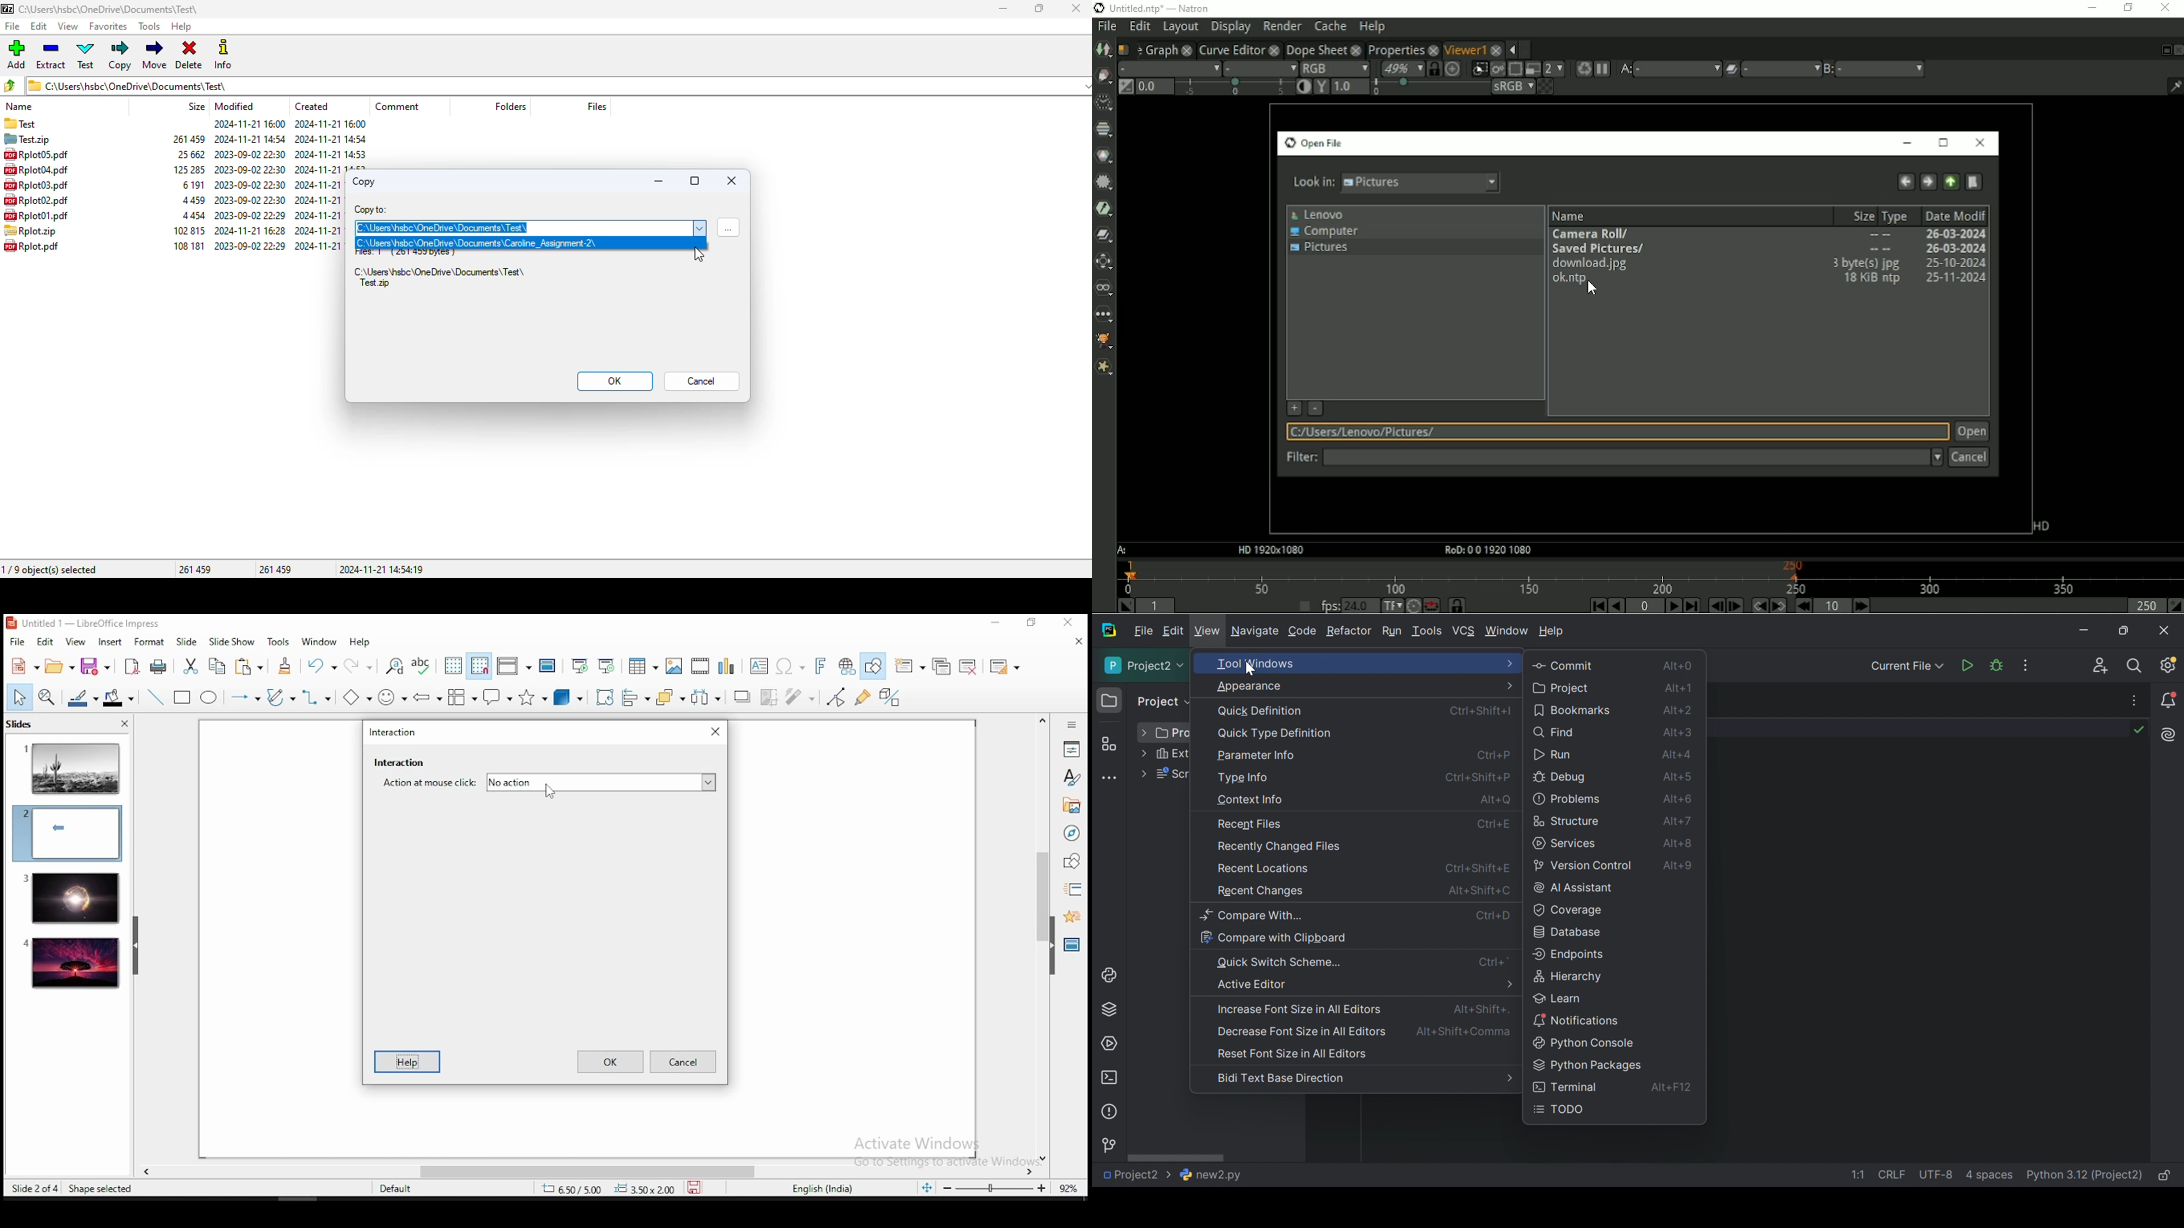 This screenshot has height=1232, width=2184. I want to click on slide, so click(72, 964).